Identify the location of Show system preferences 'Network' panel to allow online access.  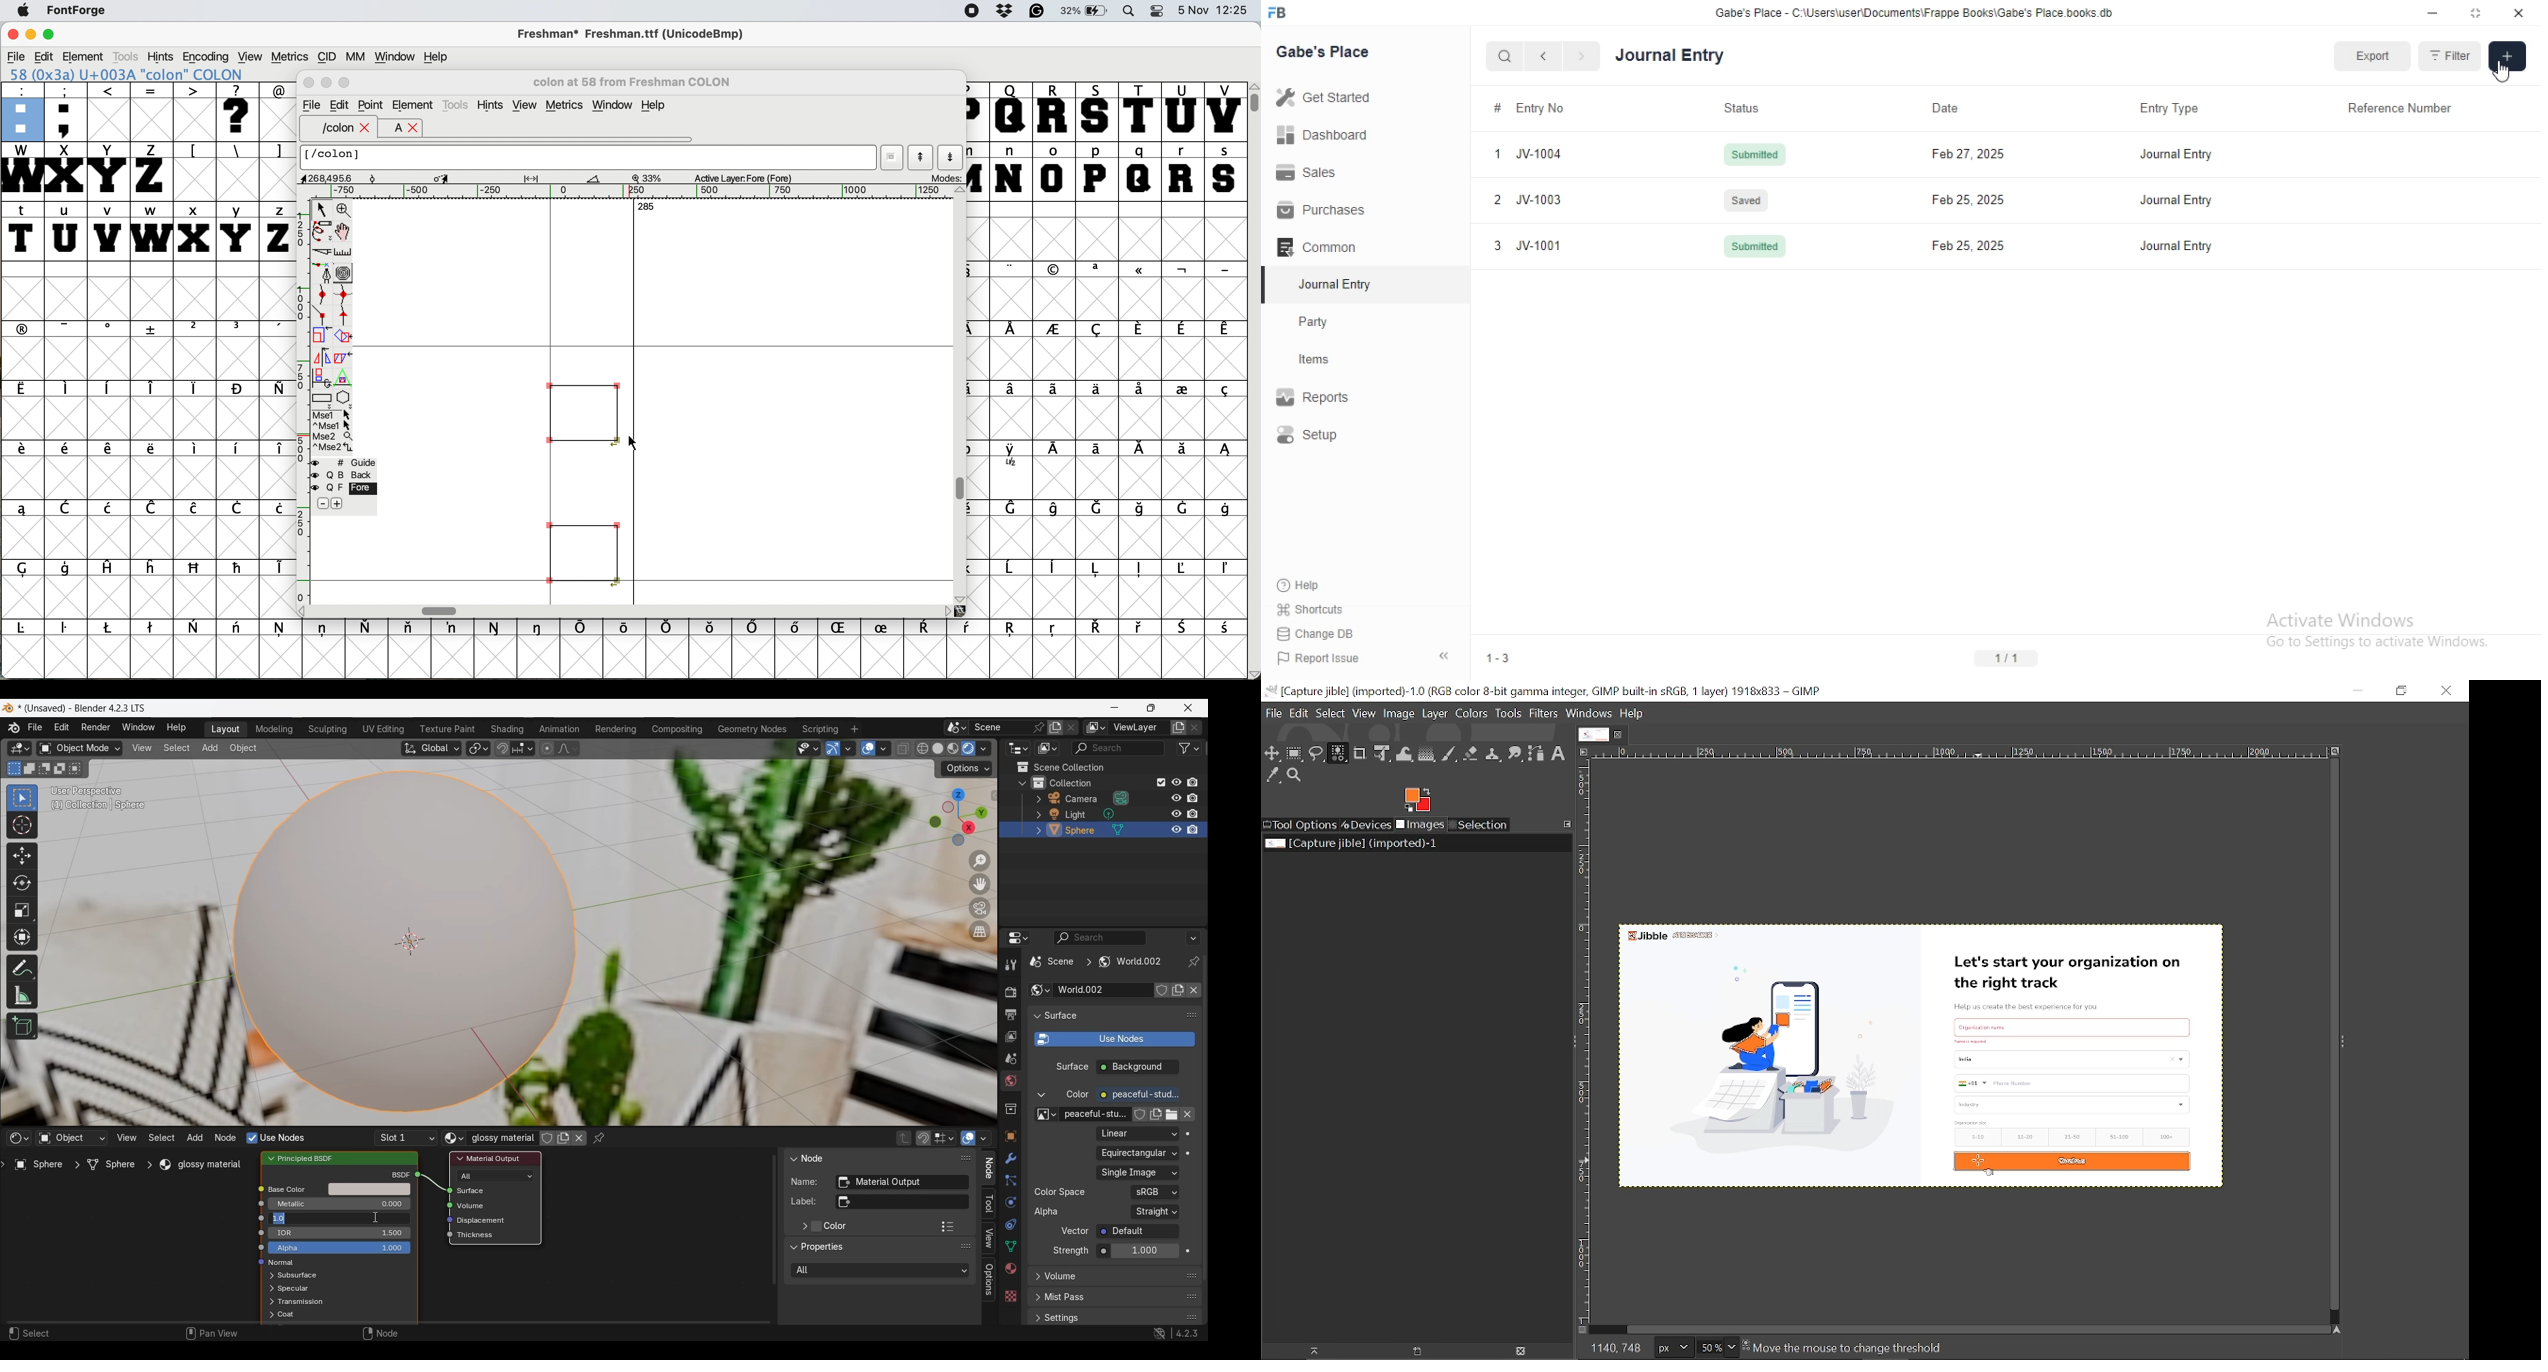
(1160, 1334).